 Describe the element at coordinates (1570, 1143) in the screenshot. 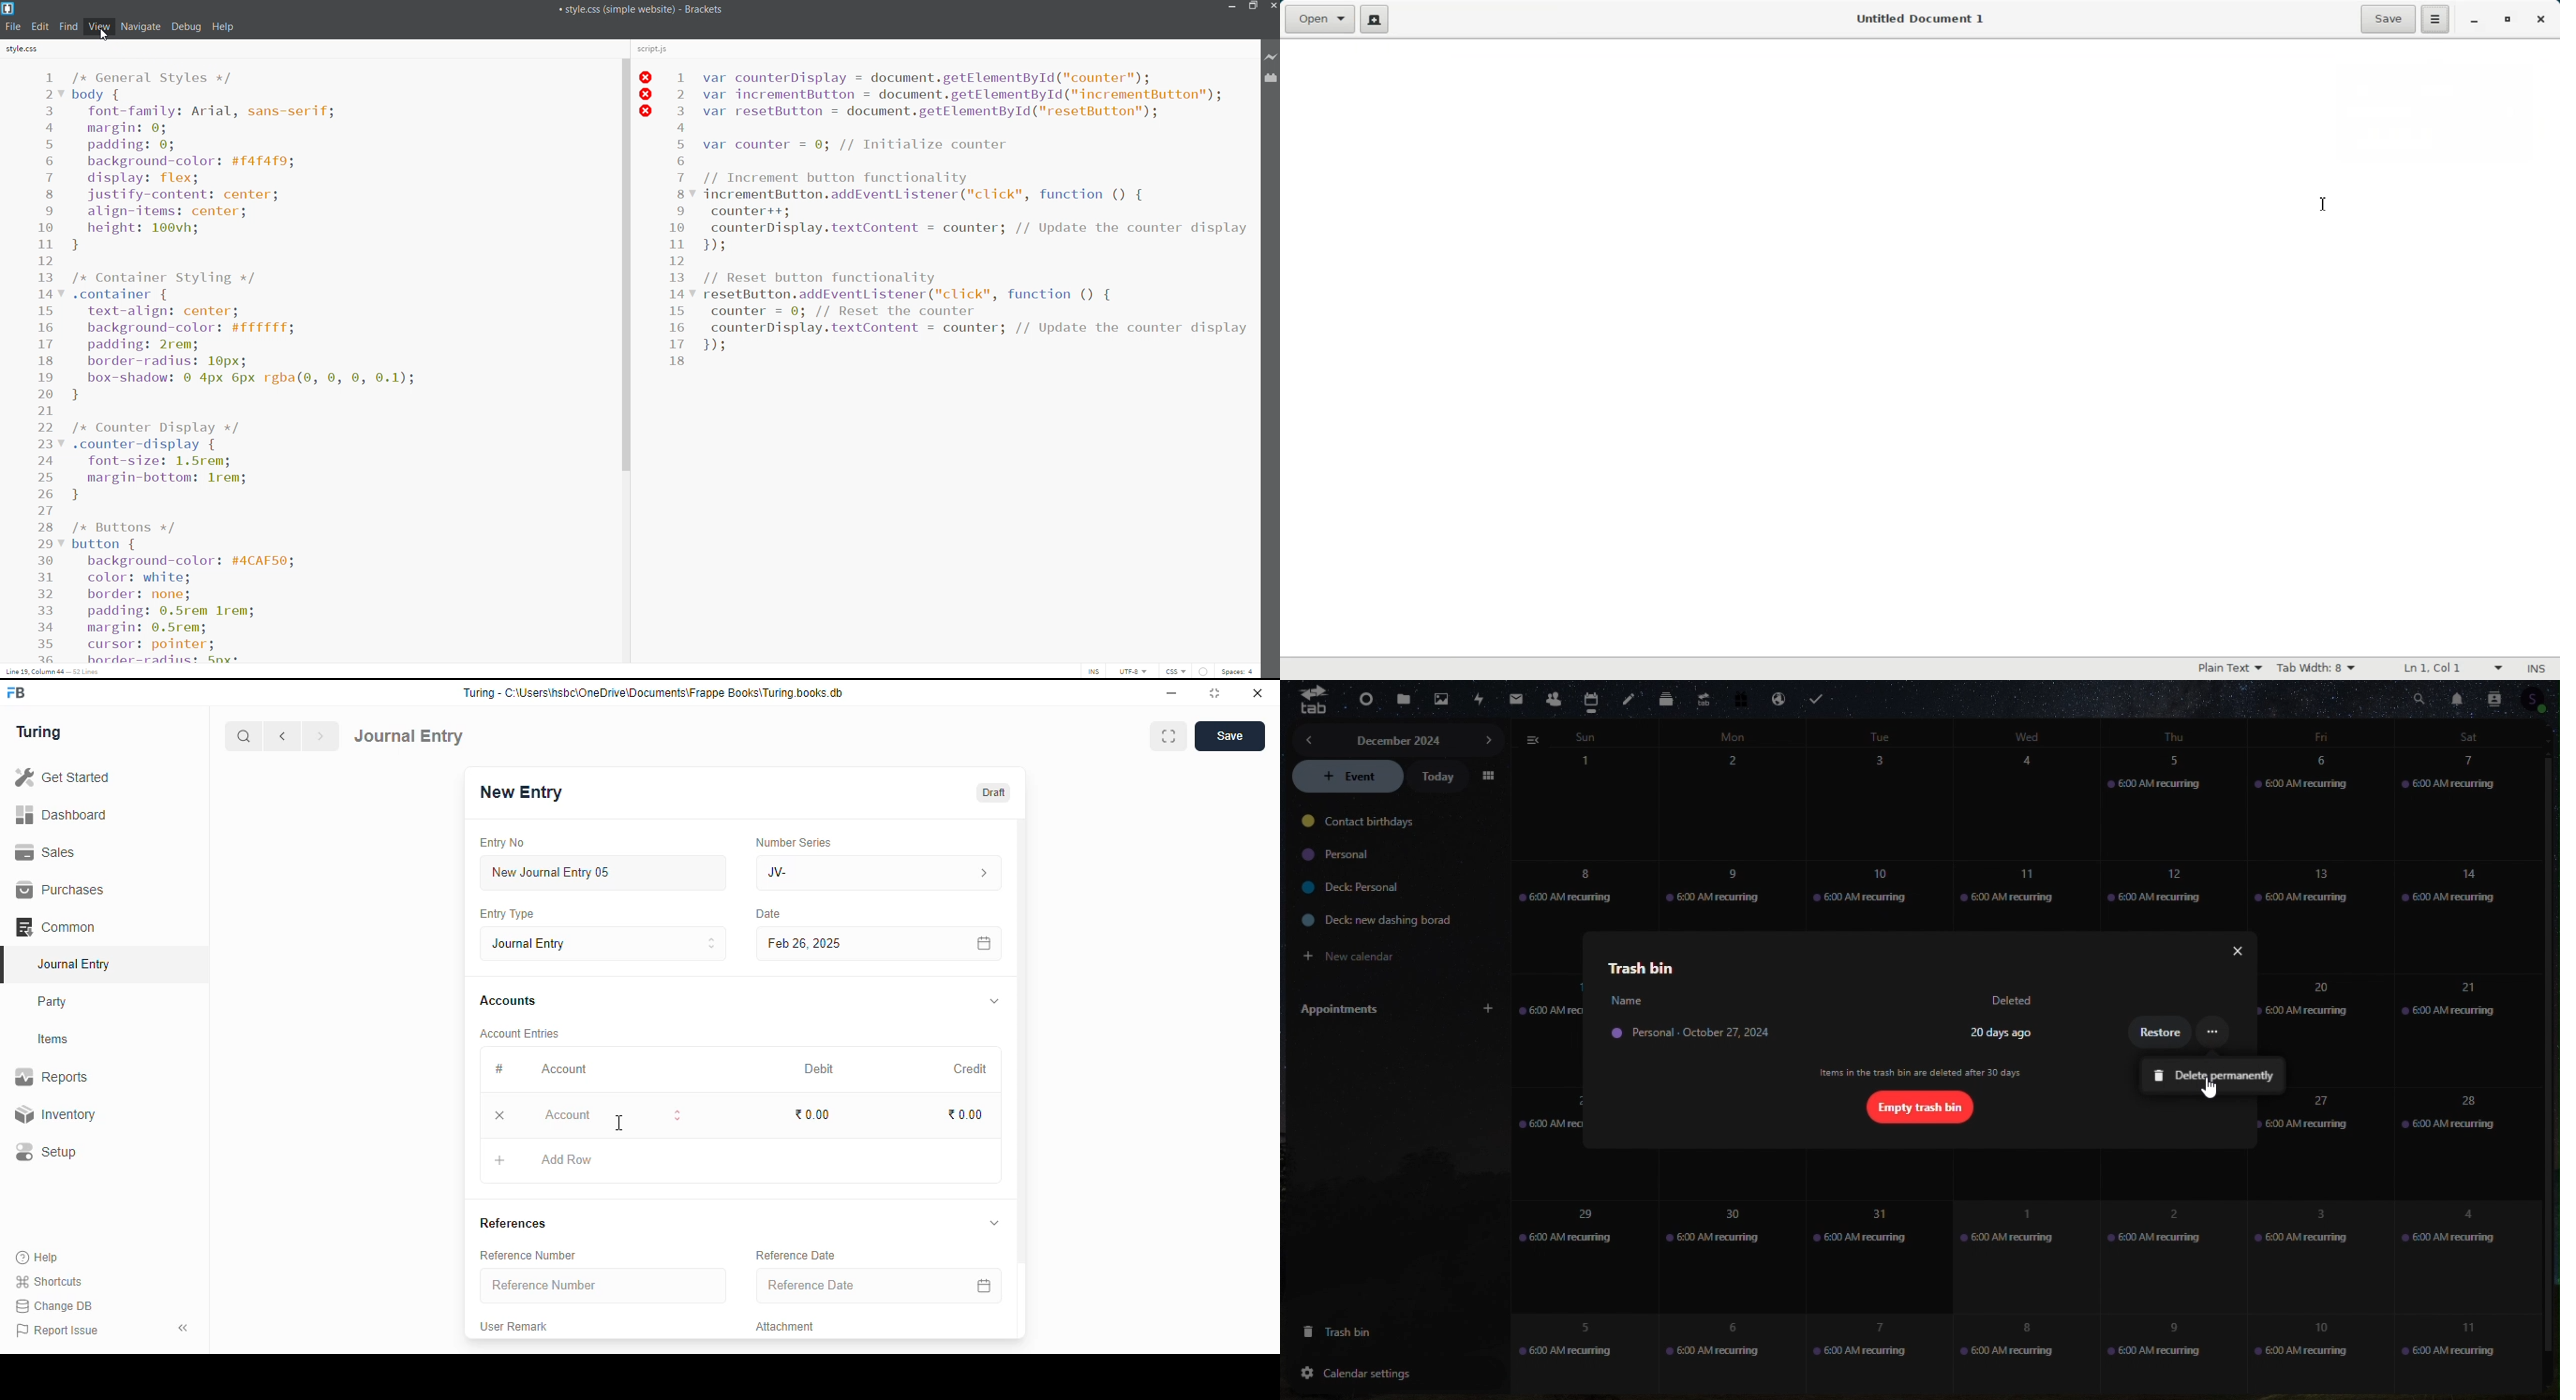

I see `22` at that location.